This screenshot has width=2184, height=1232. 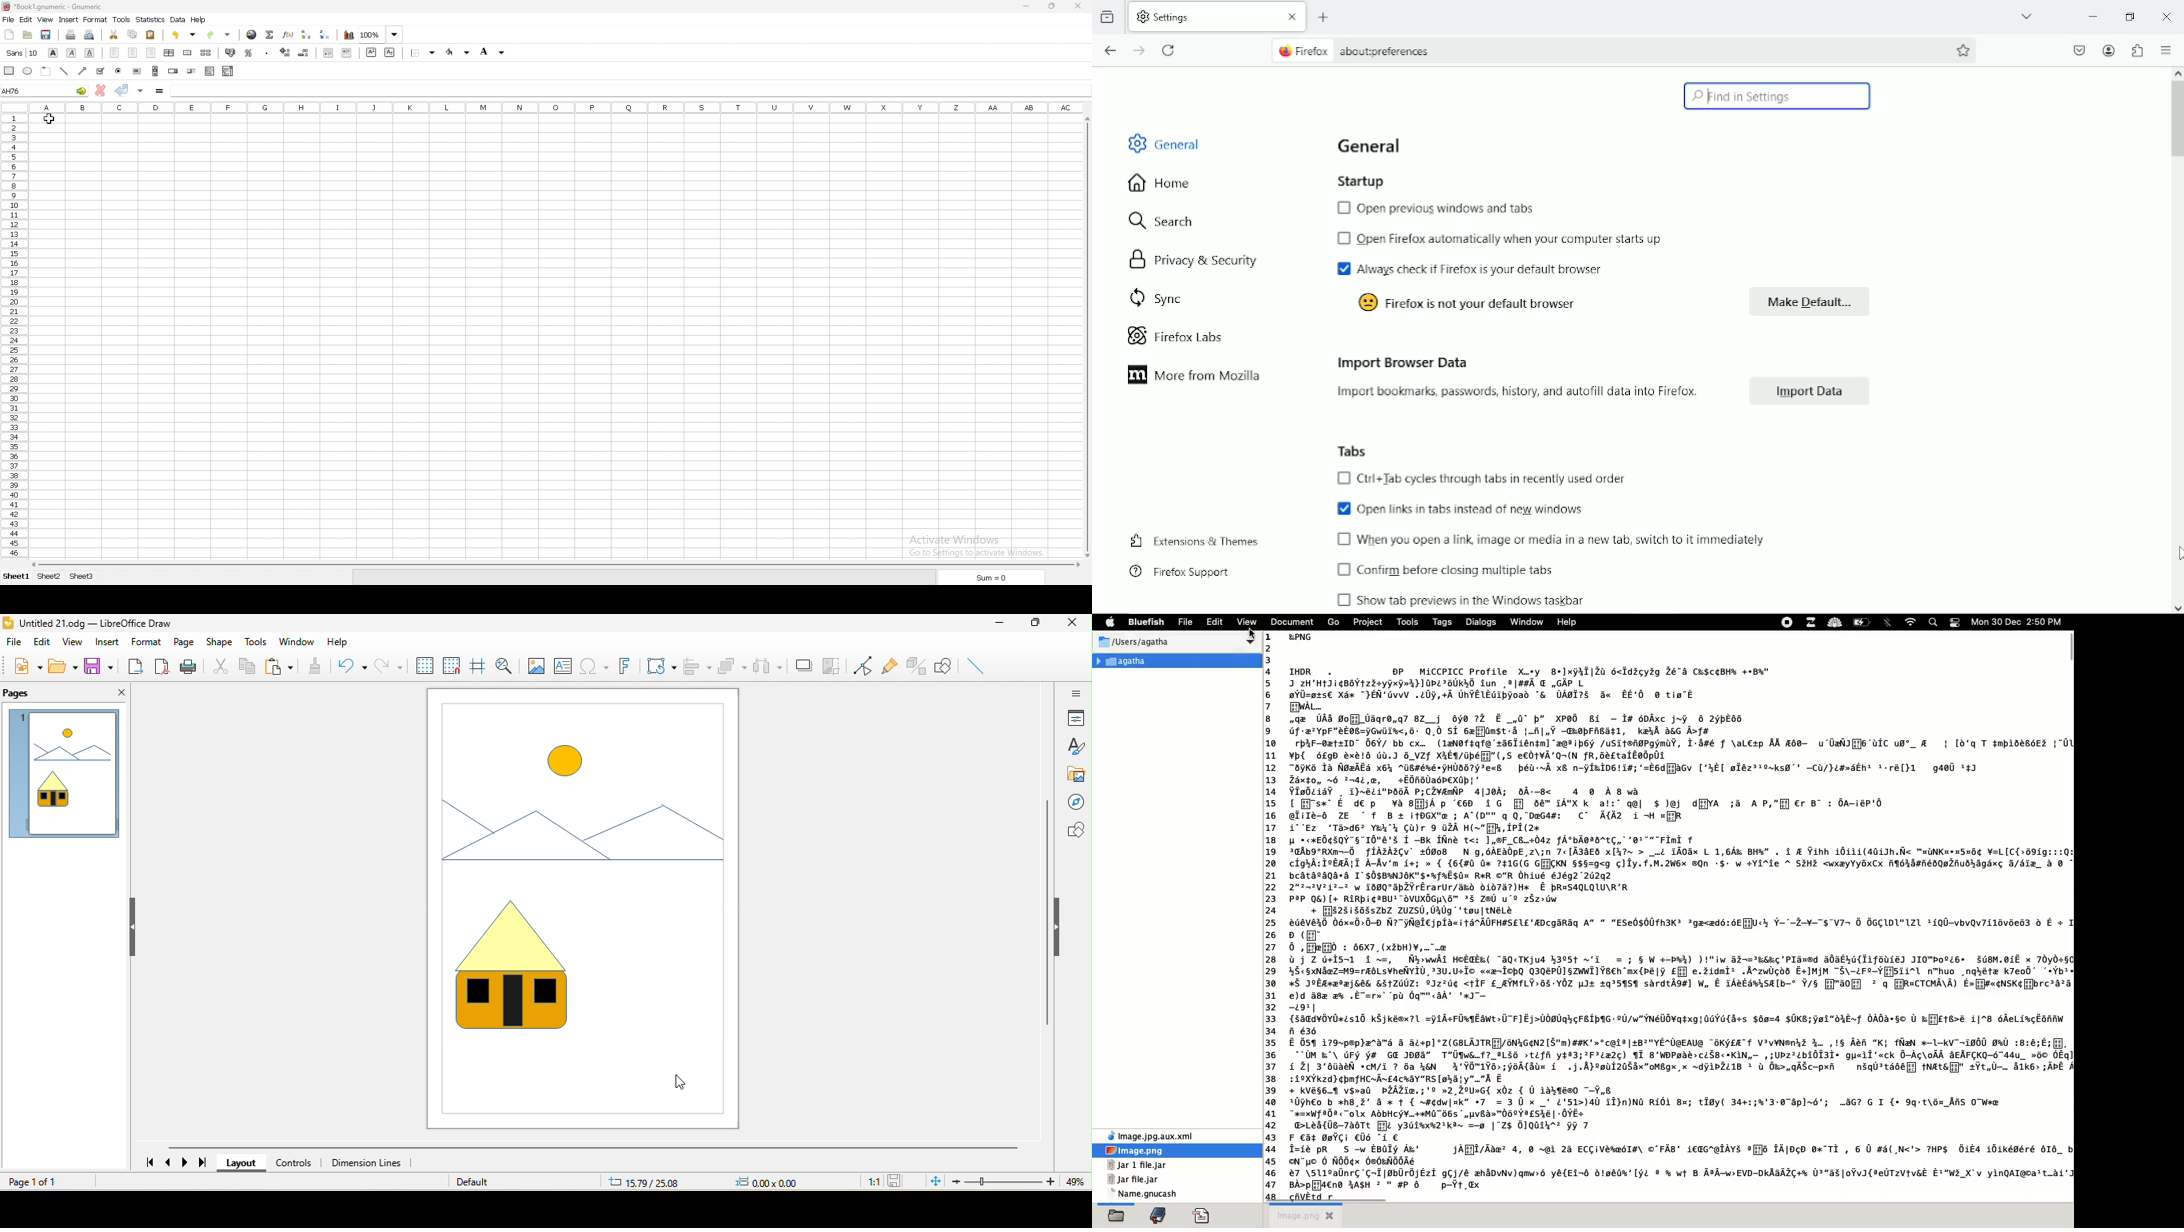 What do you see at coordinates (1157, 1215) in the screenshot?
I see `bookmark` at bounding box center [1157, 1215].